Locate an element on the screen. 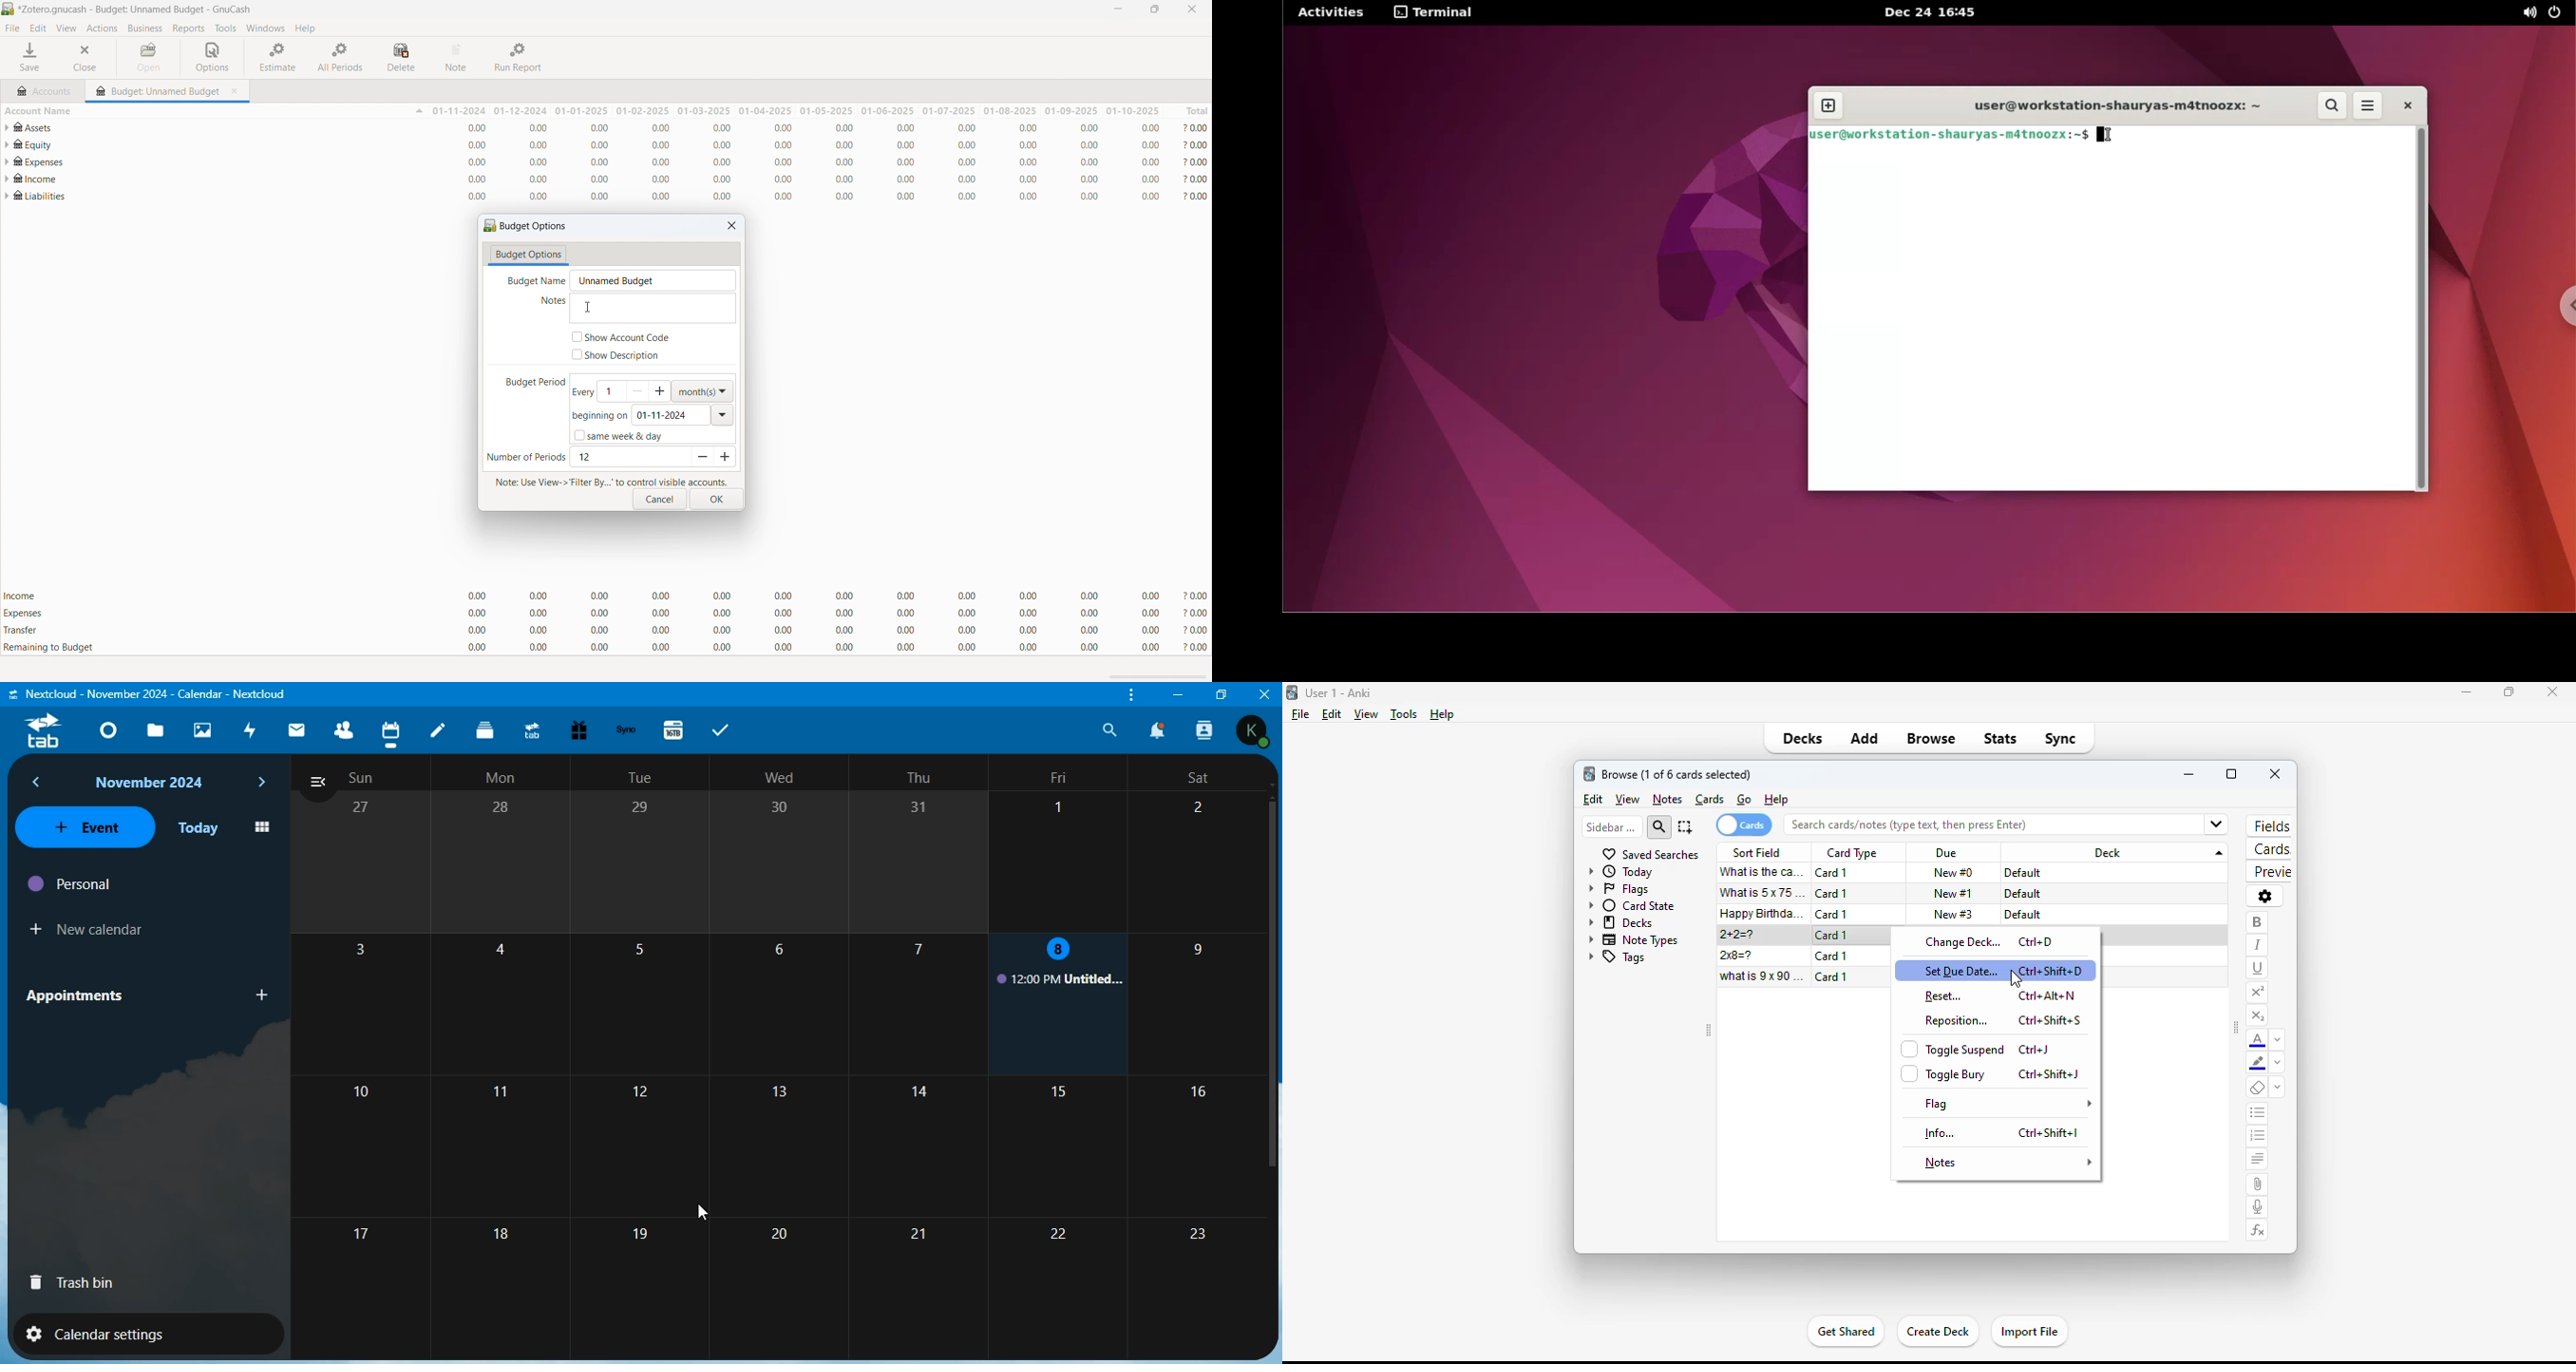 This screenshot has height=1372, width=2576. cursor is located at coordinates (705, 1213).